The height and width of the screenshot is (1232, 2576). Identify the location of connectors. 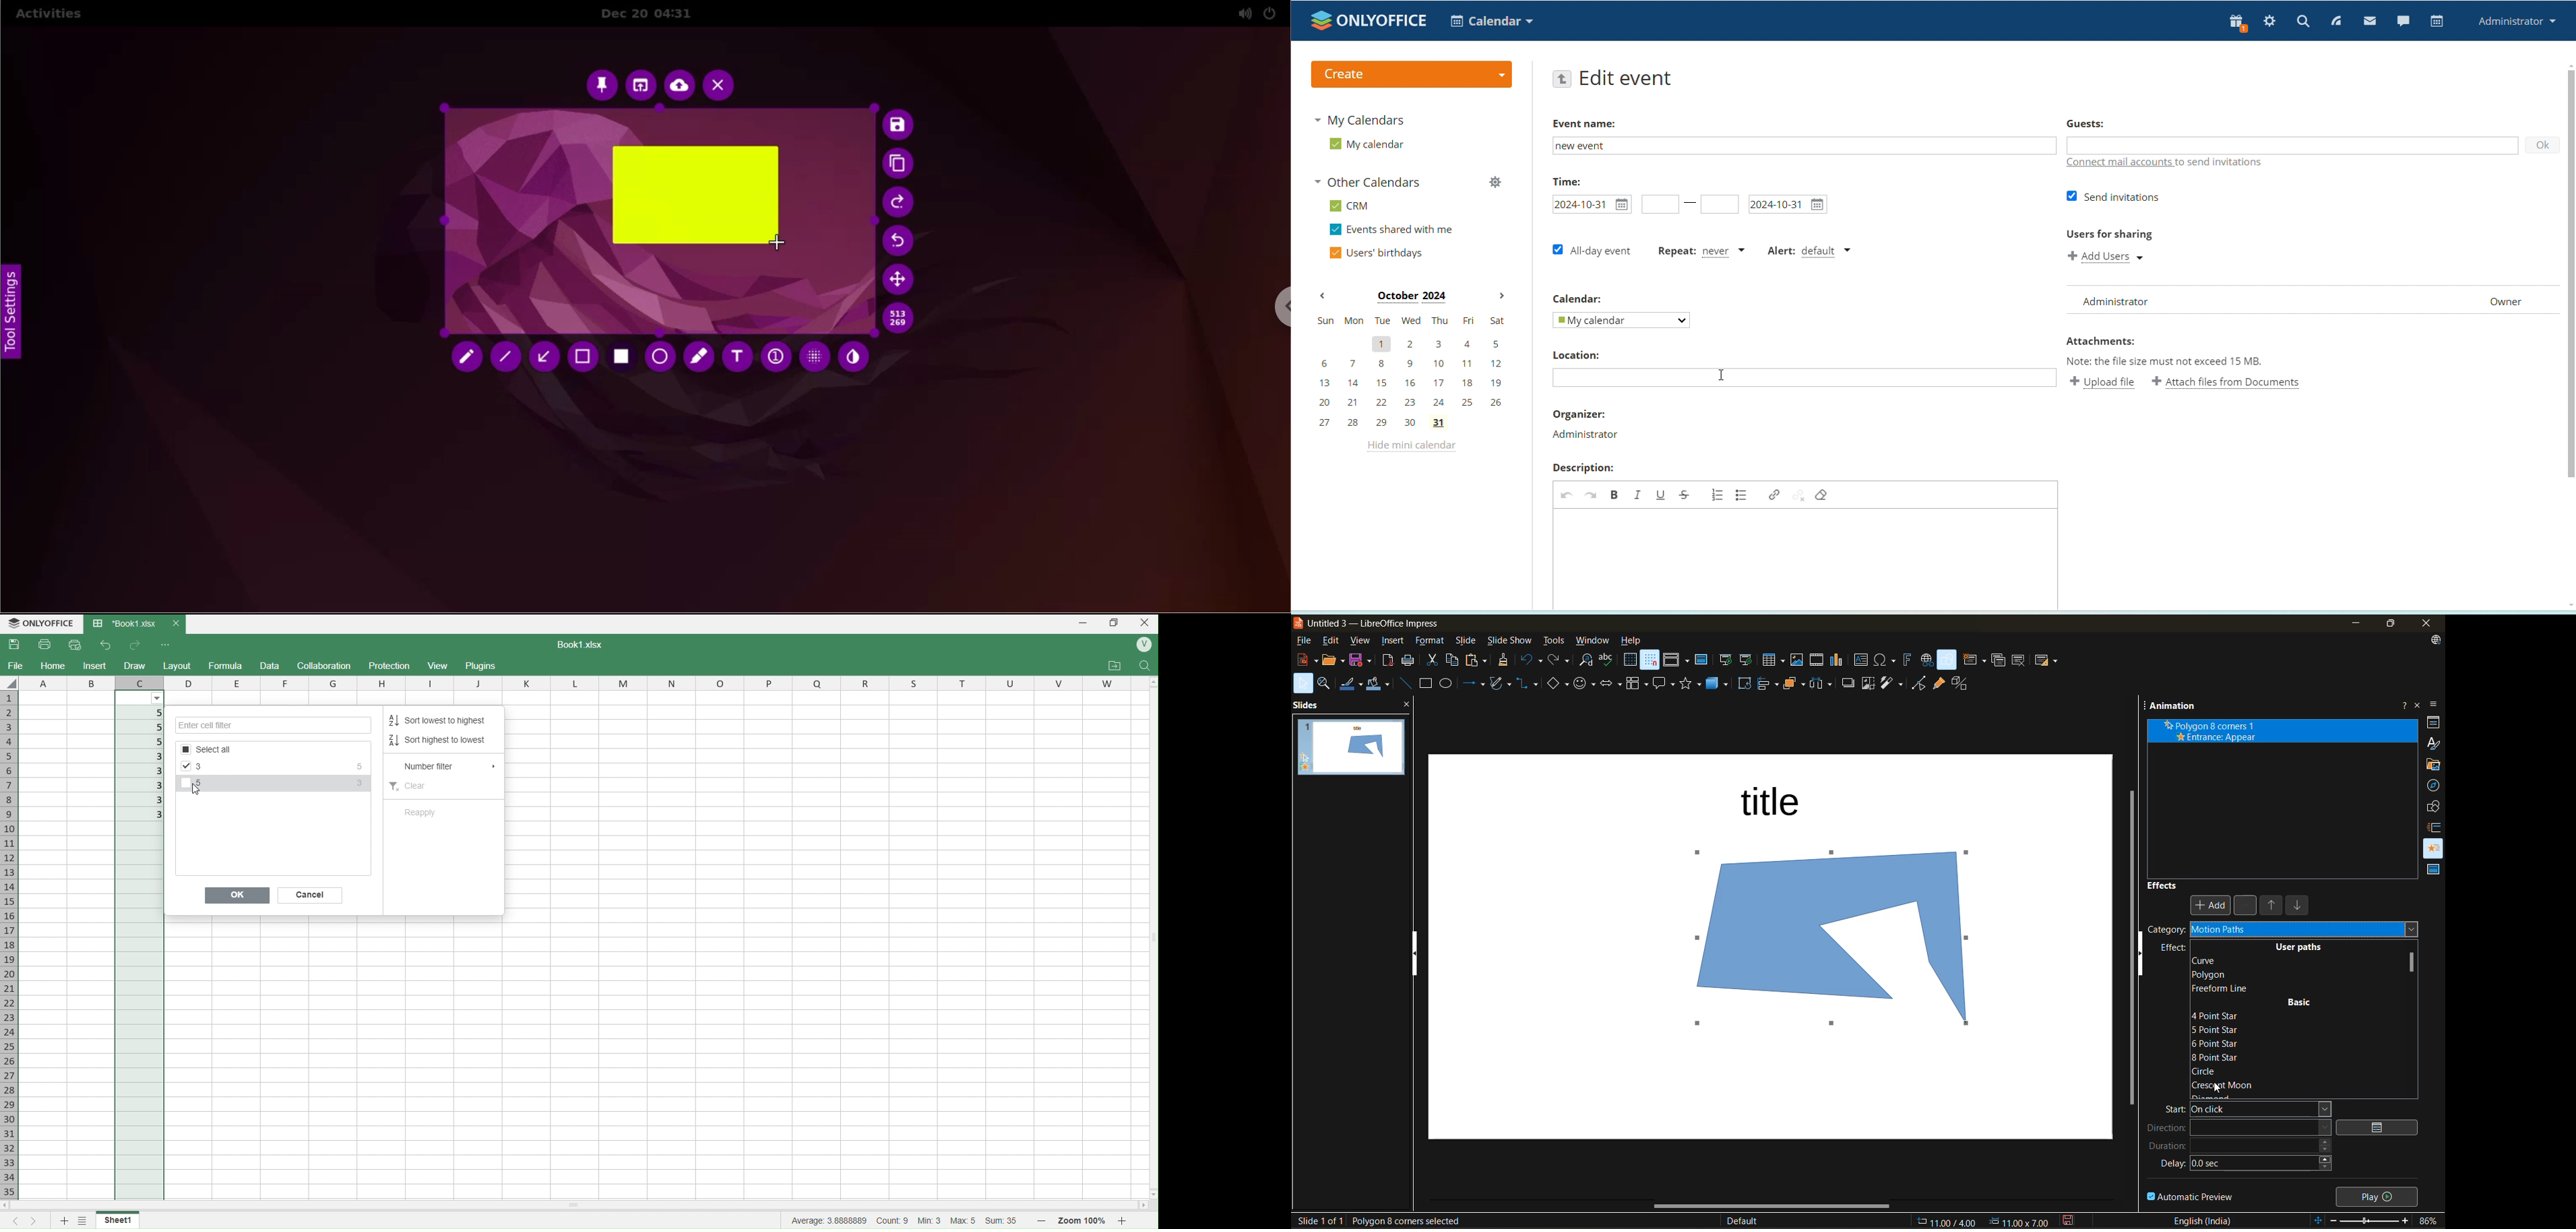
(1529, 684).